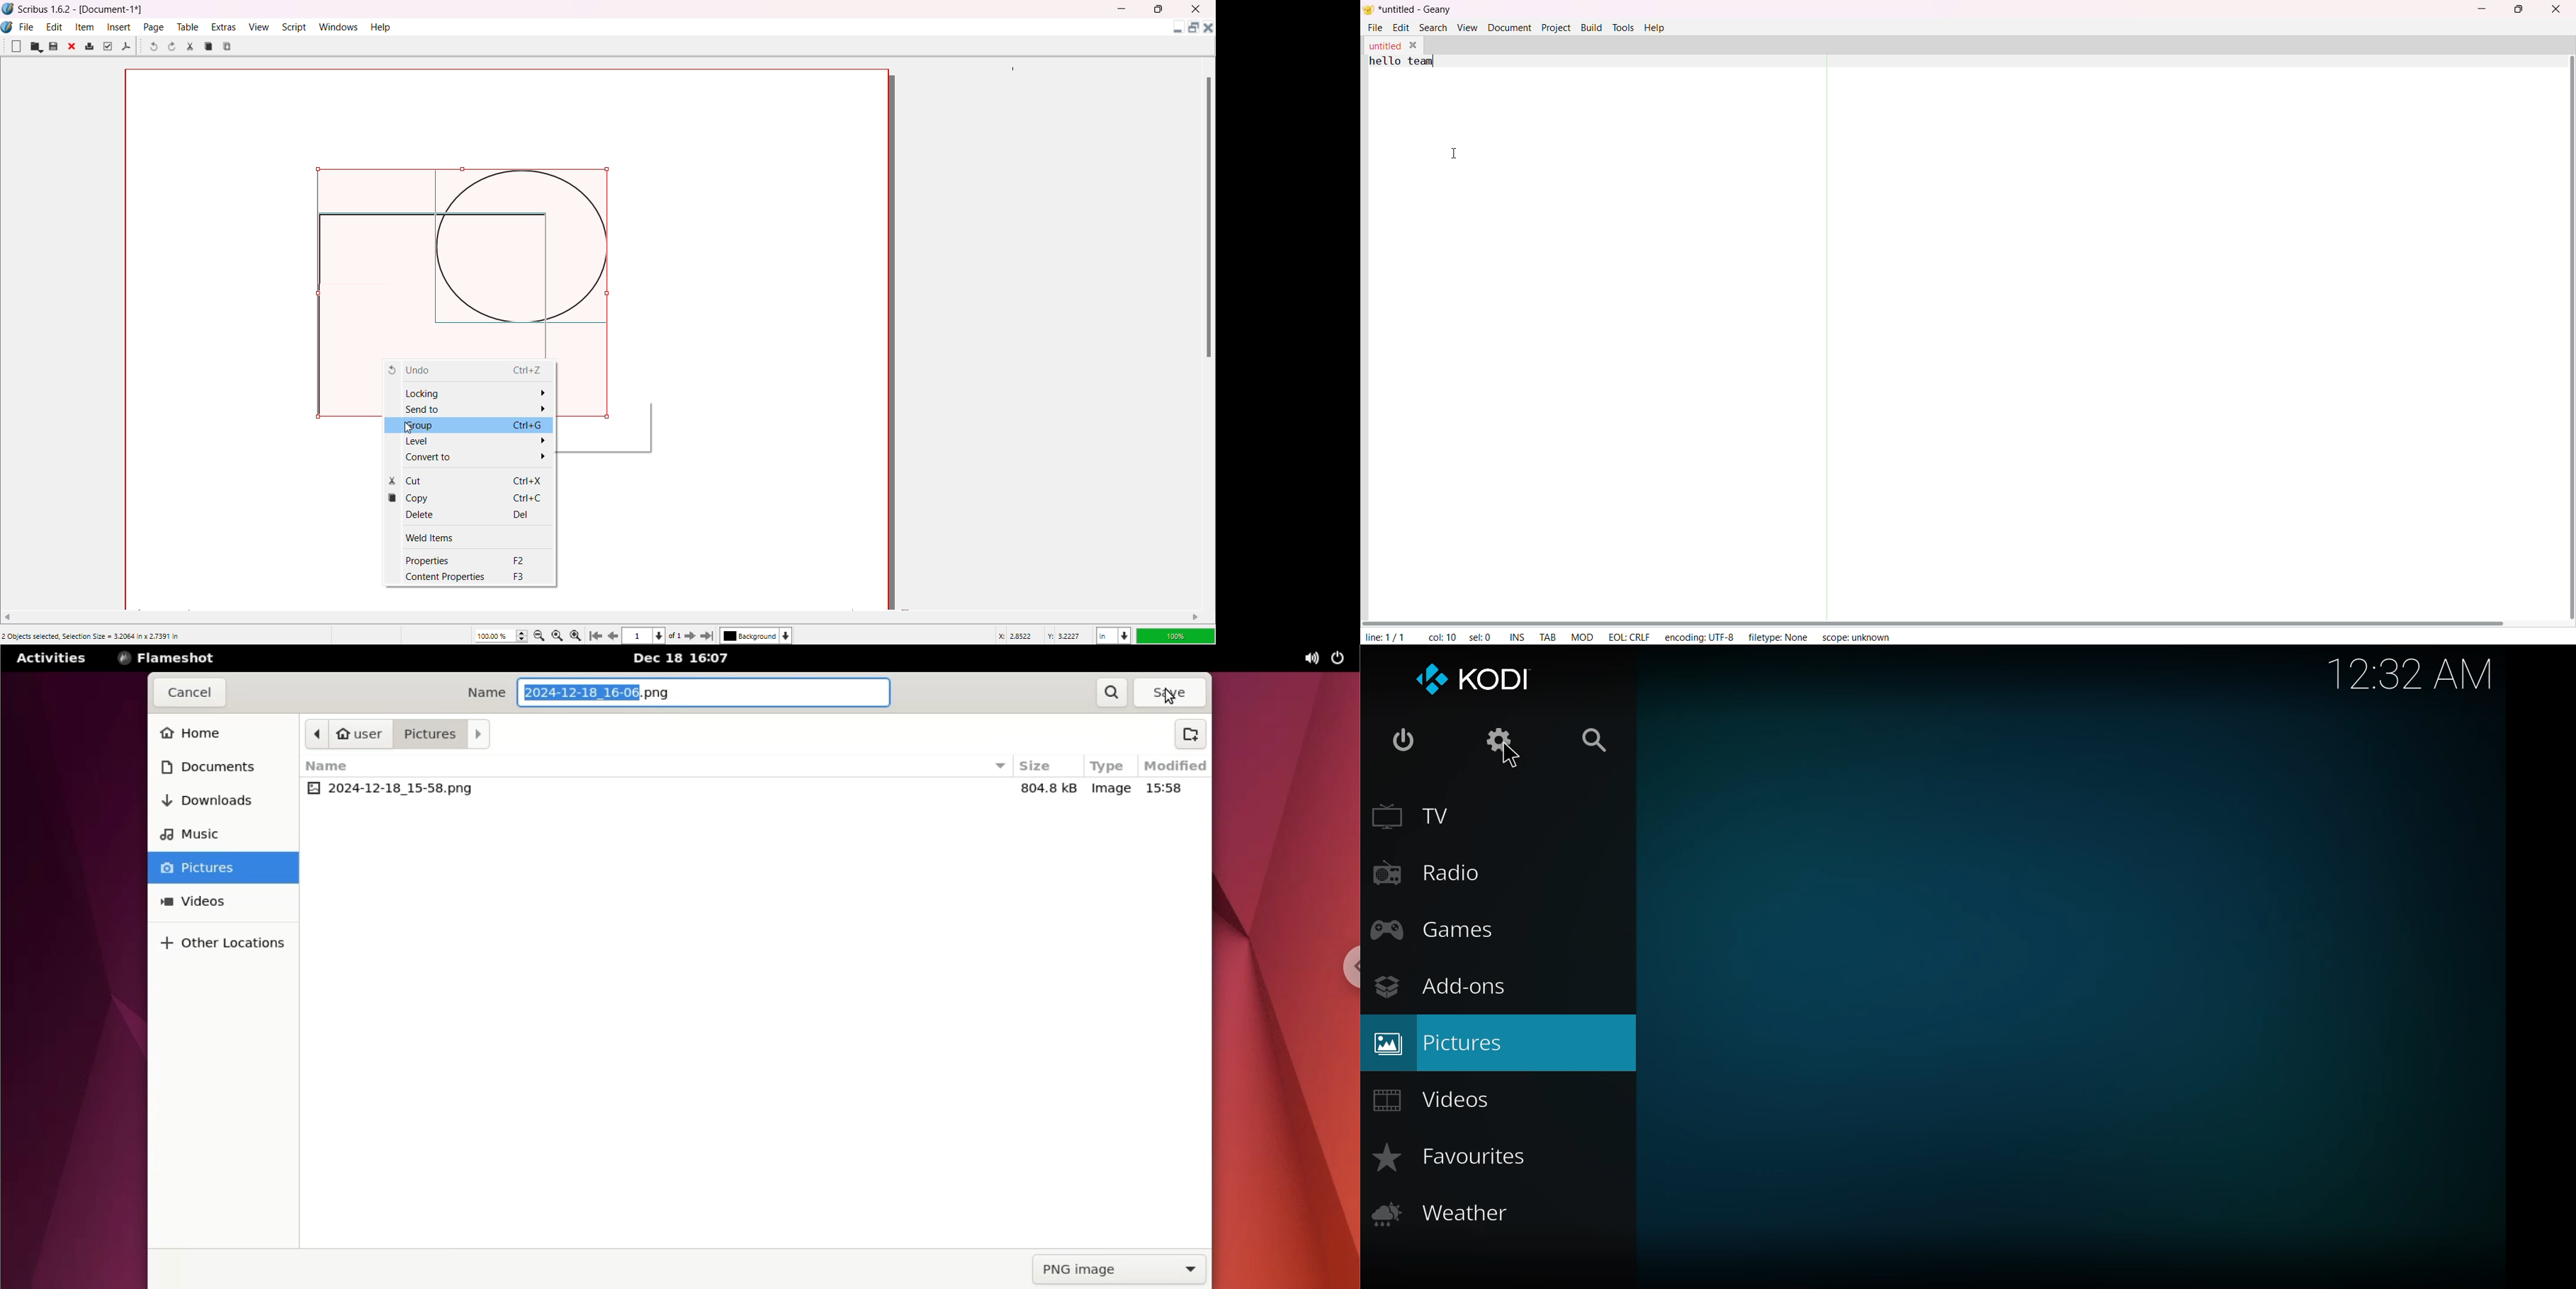  Describe the element at coordinates (187, 27) in the screenshot. I see `Table` at that location.